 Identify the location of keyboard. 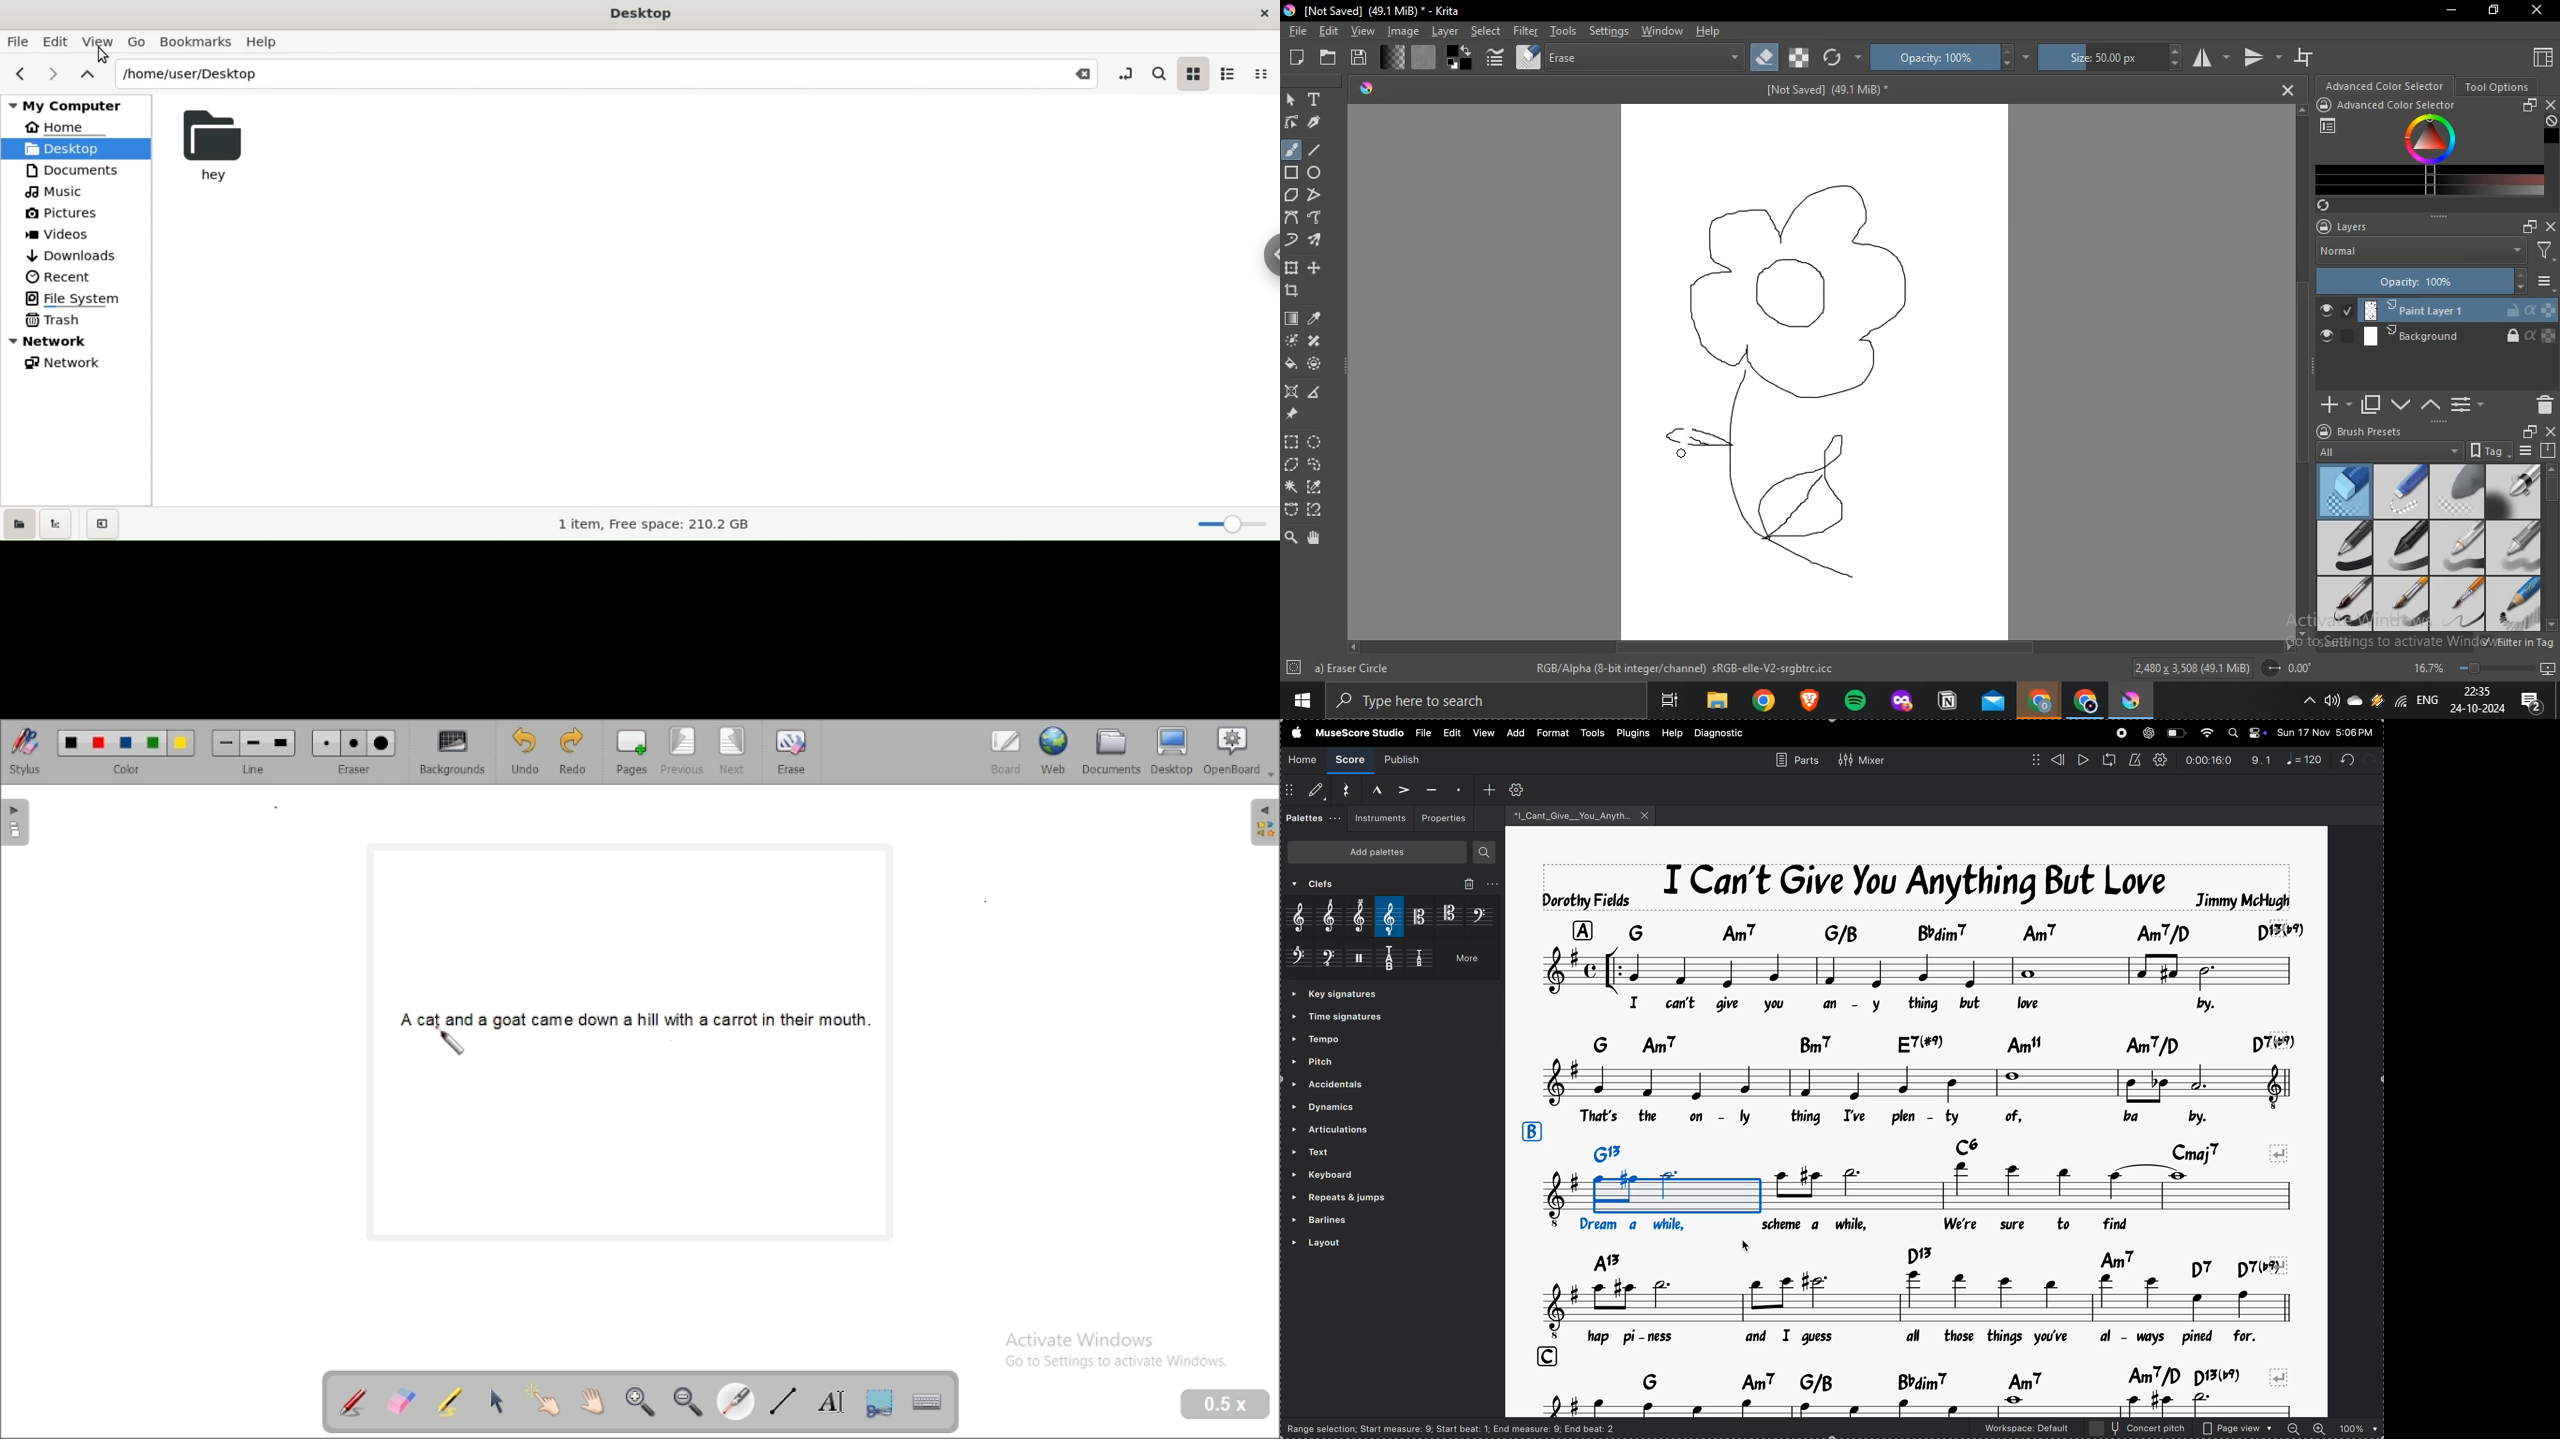
(1350, 1176).